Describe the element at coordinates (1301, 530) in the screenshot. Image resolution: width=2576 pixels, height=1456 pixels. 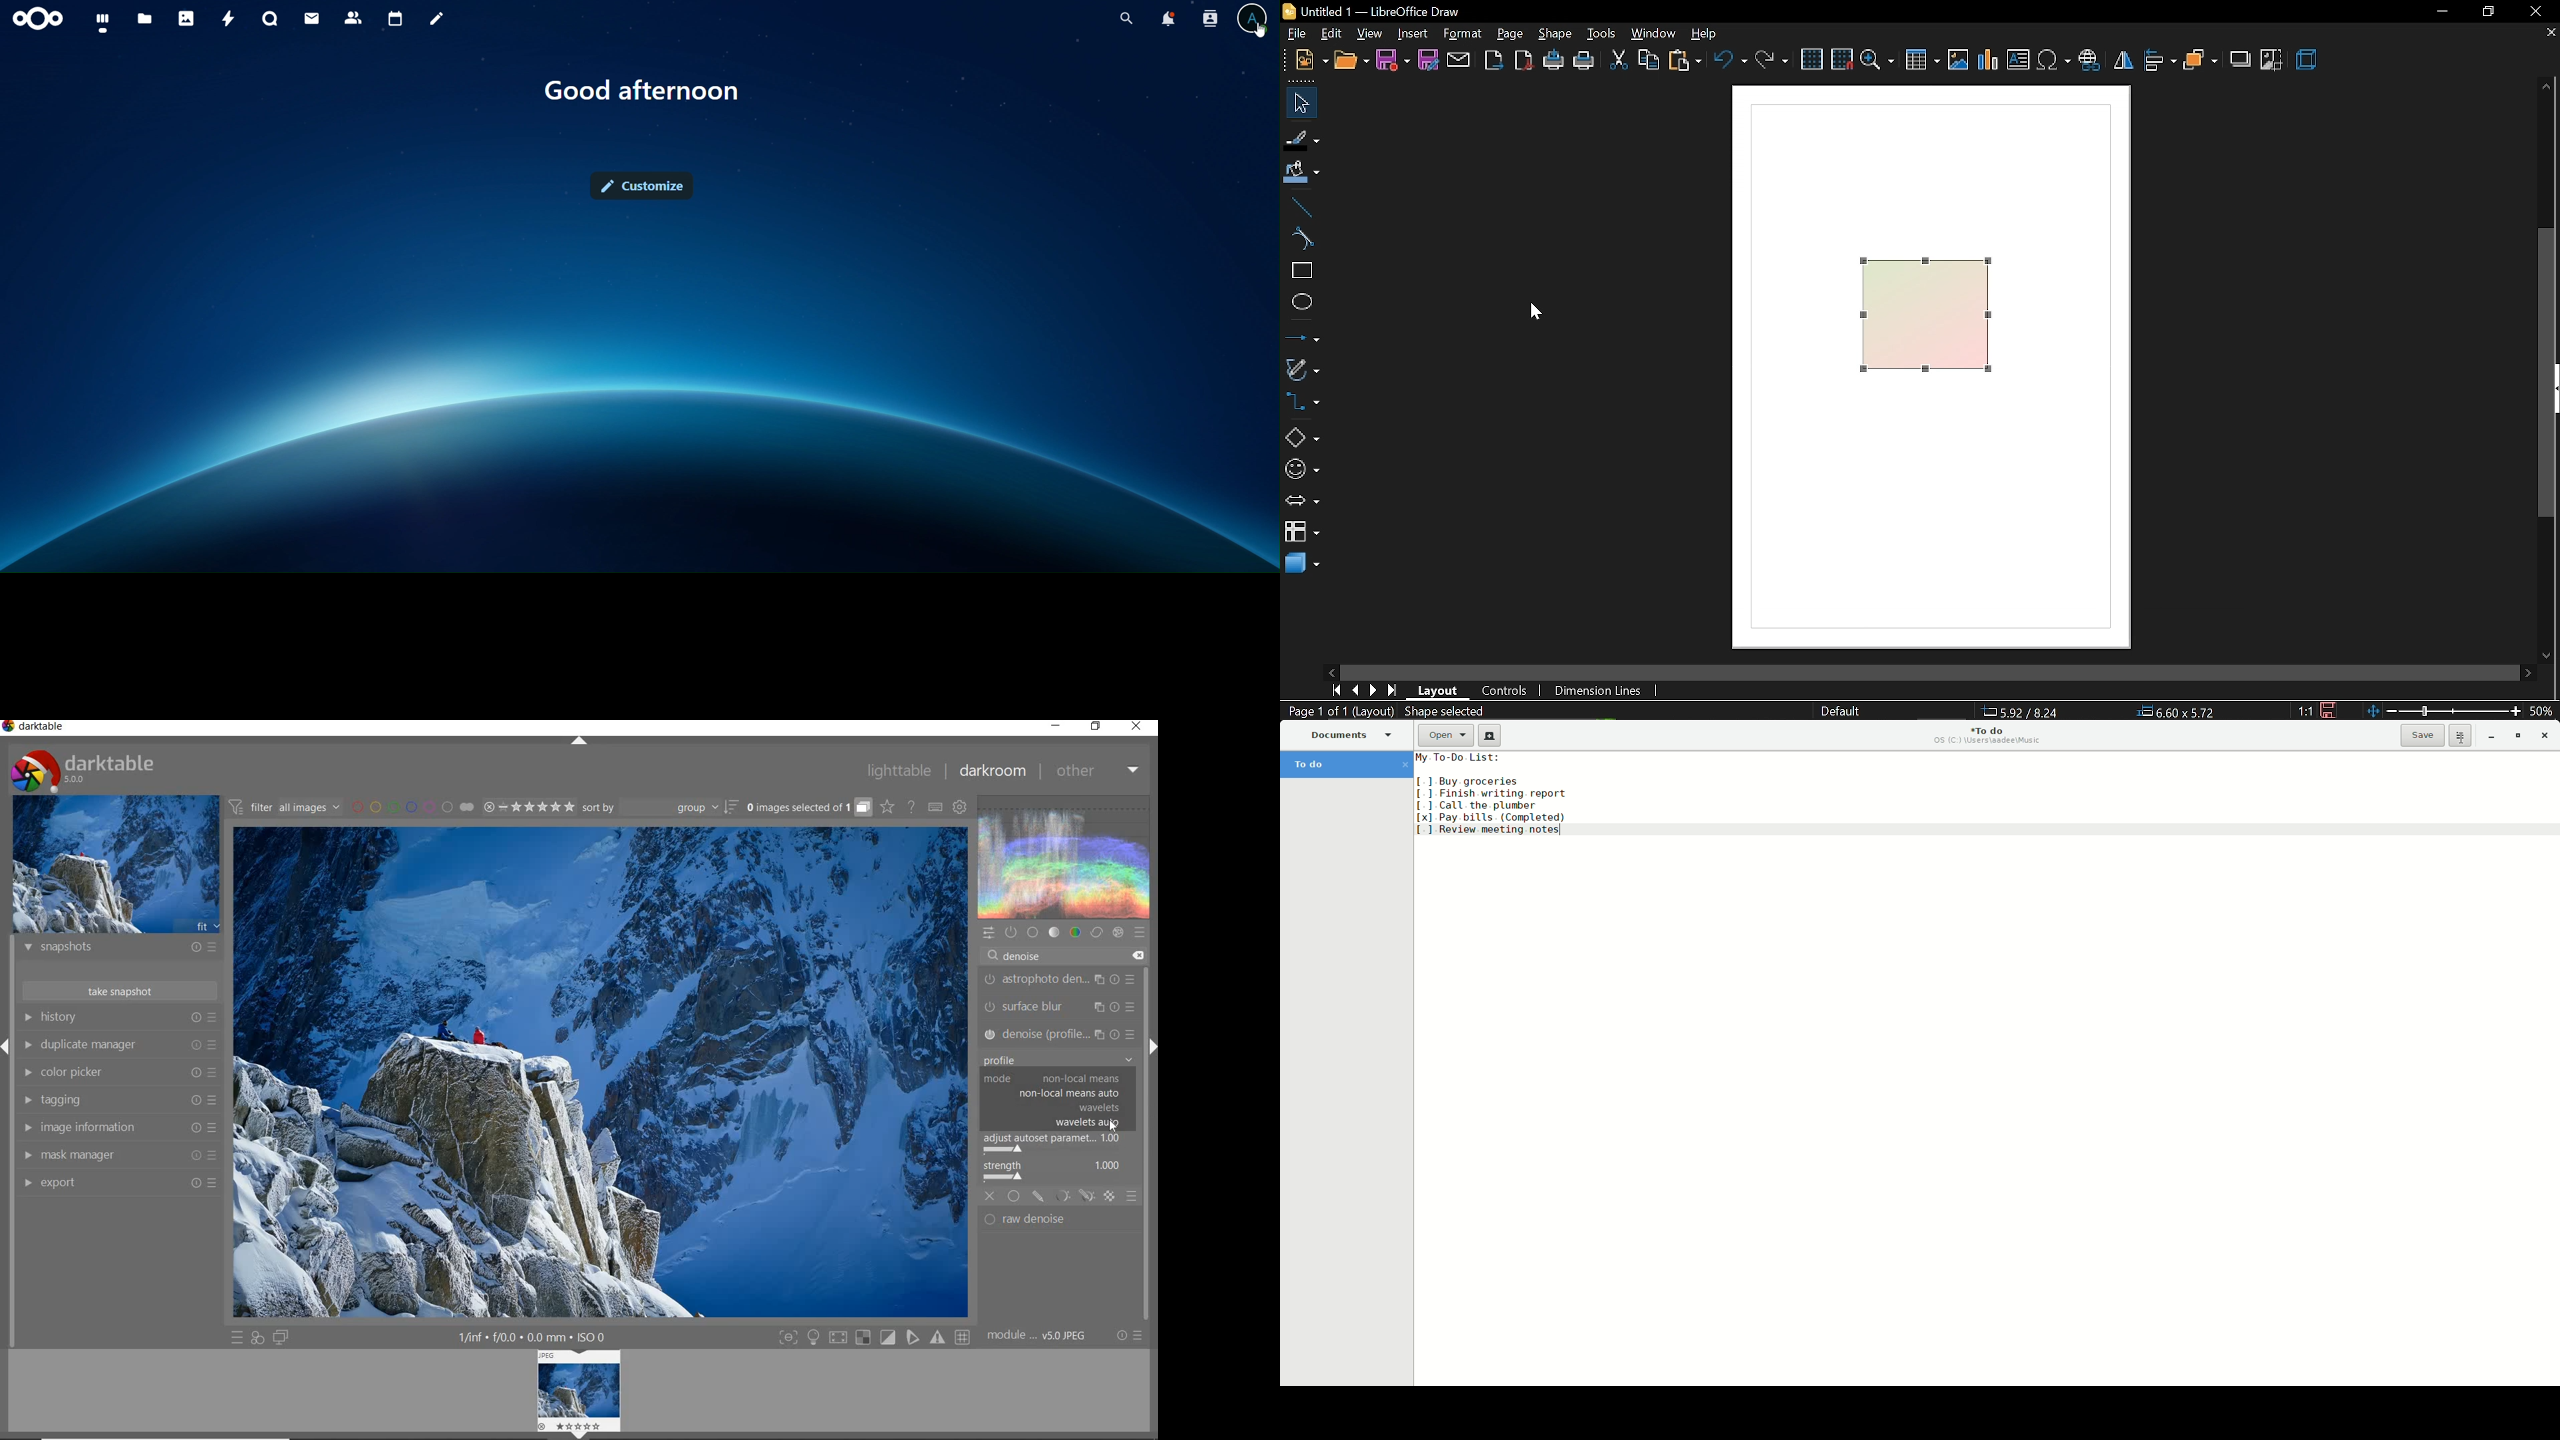
I see `flowchart` at that location.